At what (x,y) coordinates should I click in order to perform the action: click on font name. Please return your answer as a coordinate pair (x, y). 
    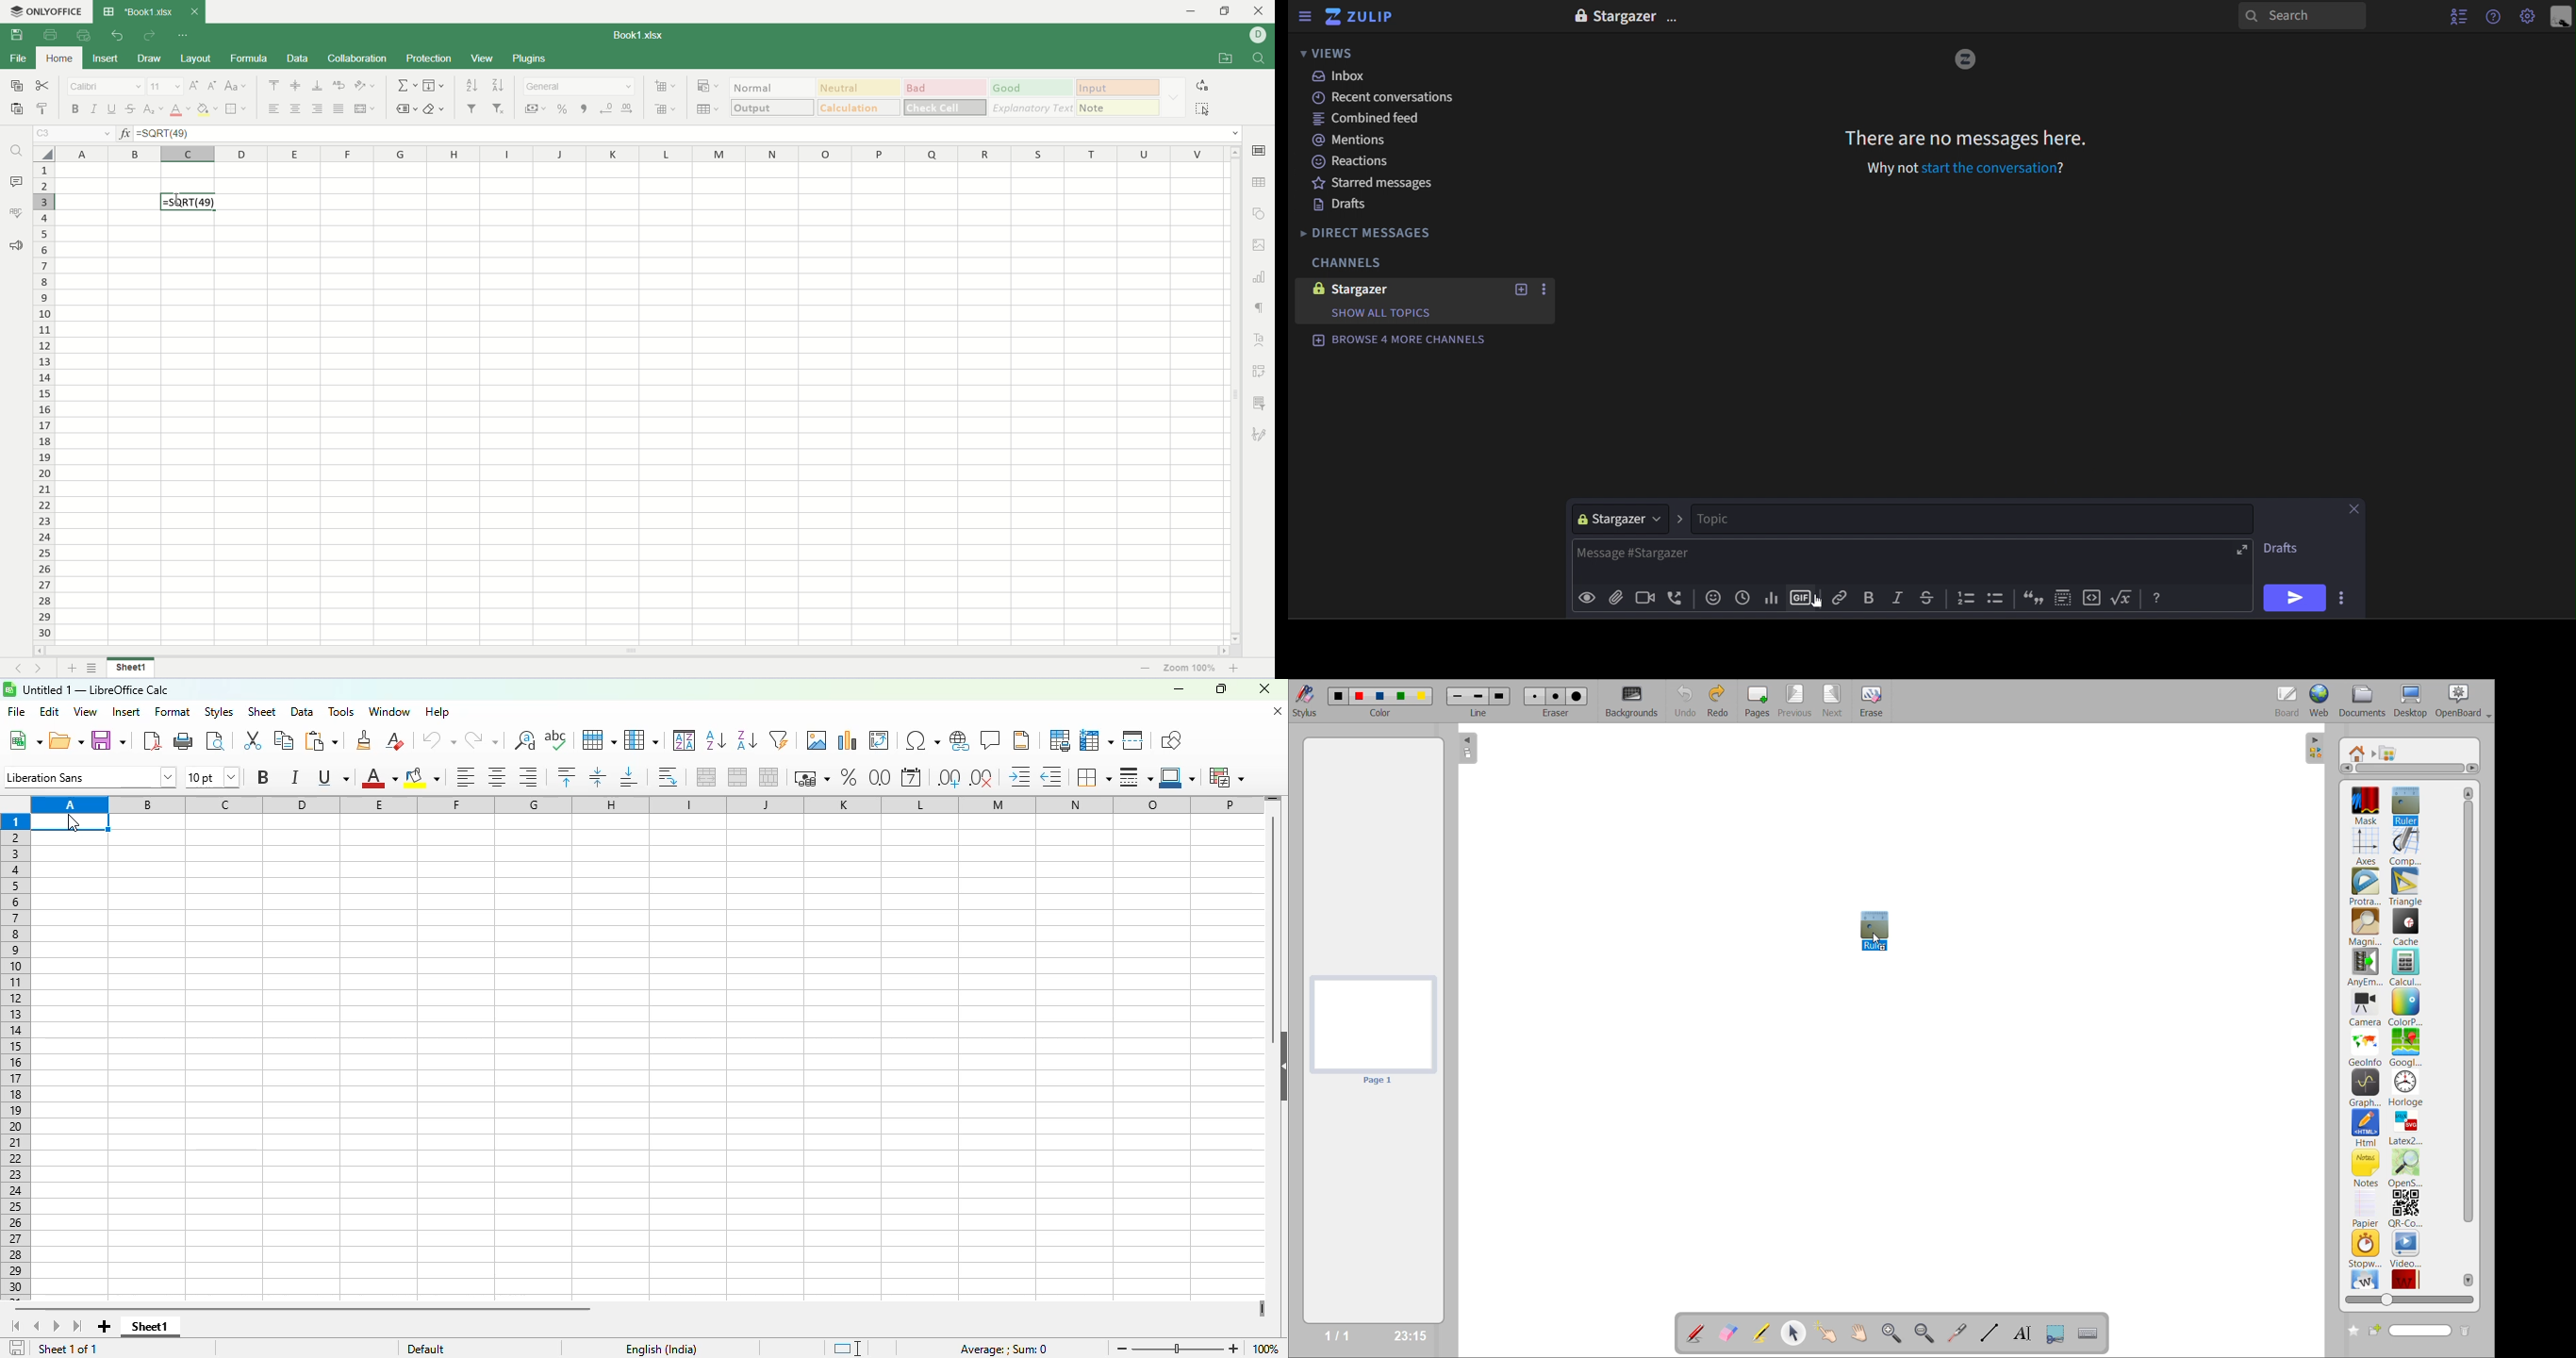
    Looking at the image, I should click on (106, 87).